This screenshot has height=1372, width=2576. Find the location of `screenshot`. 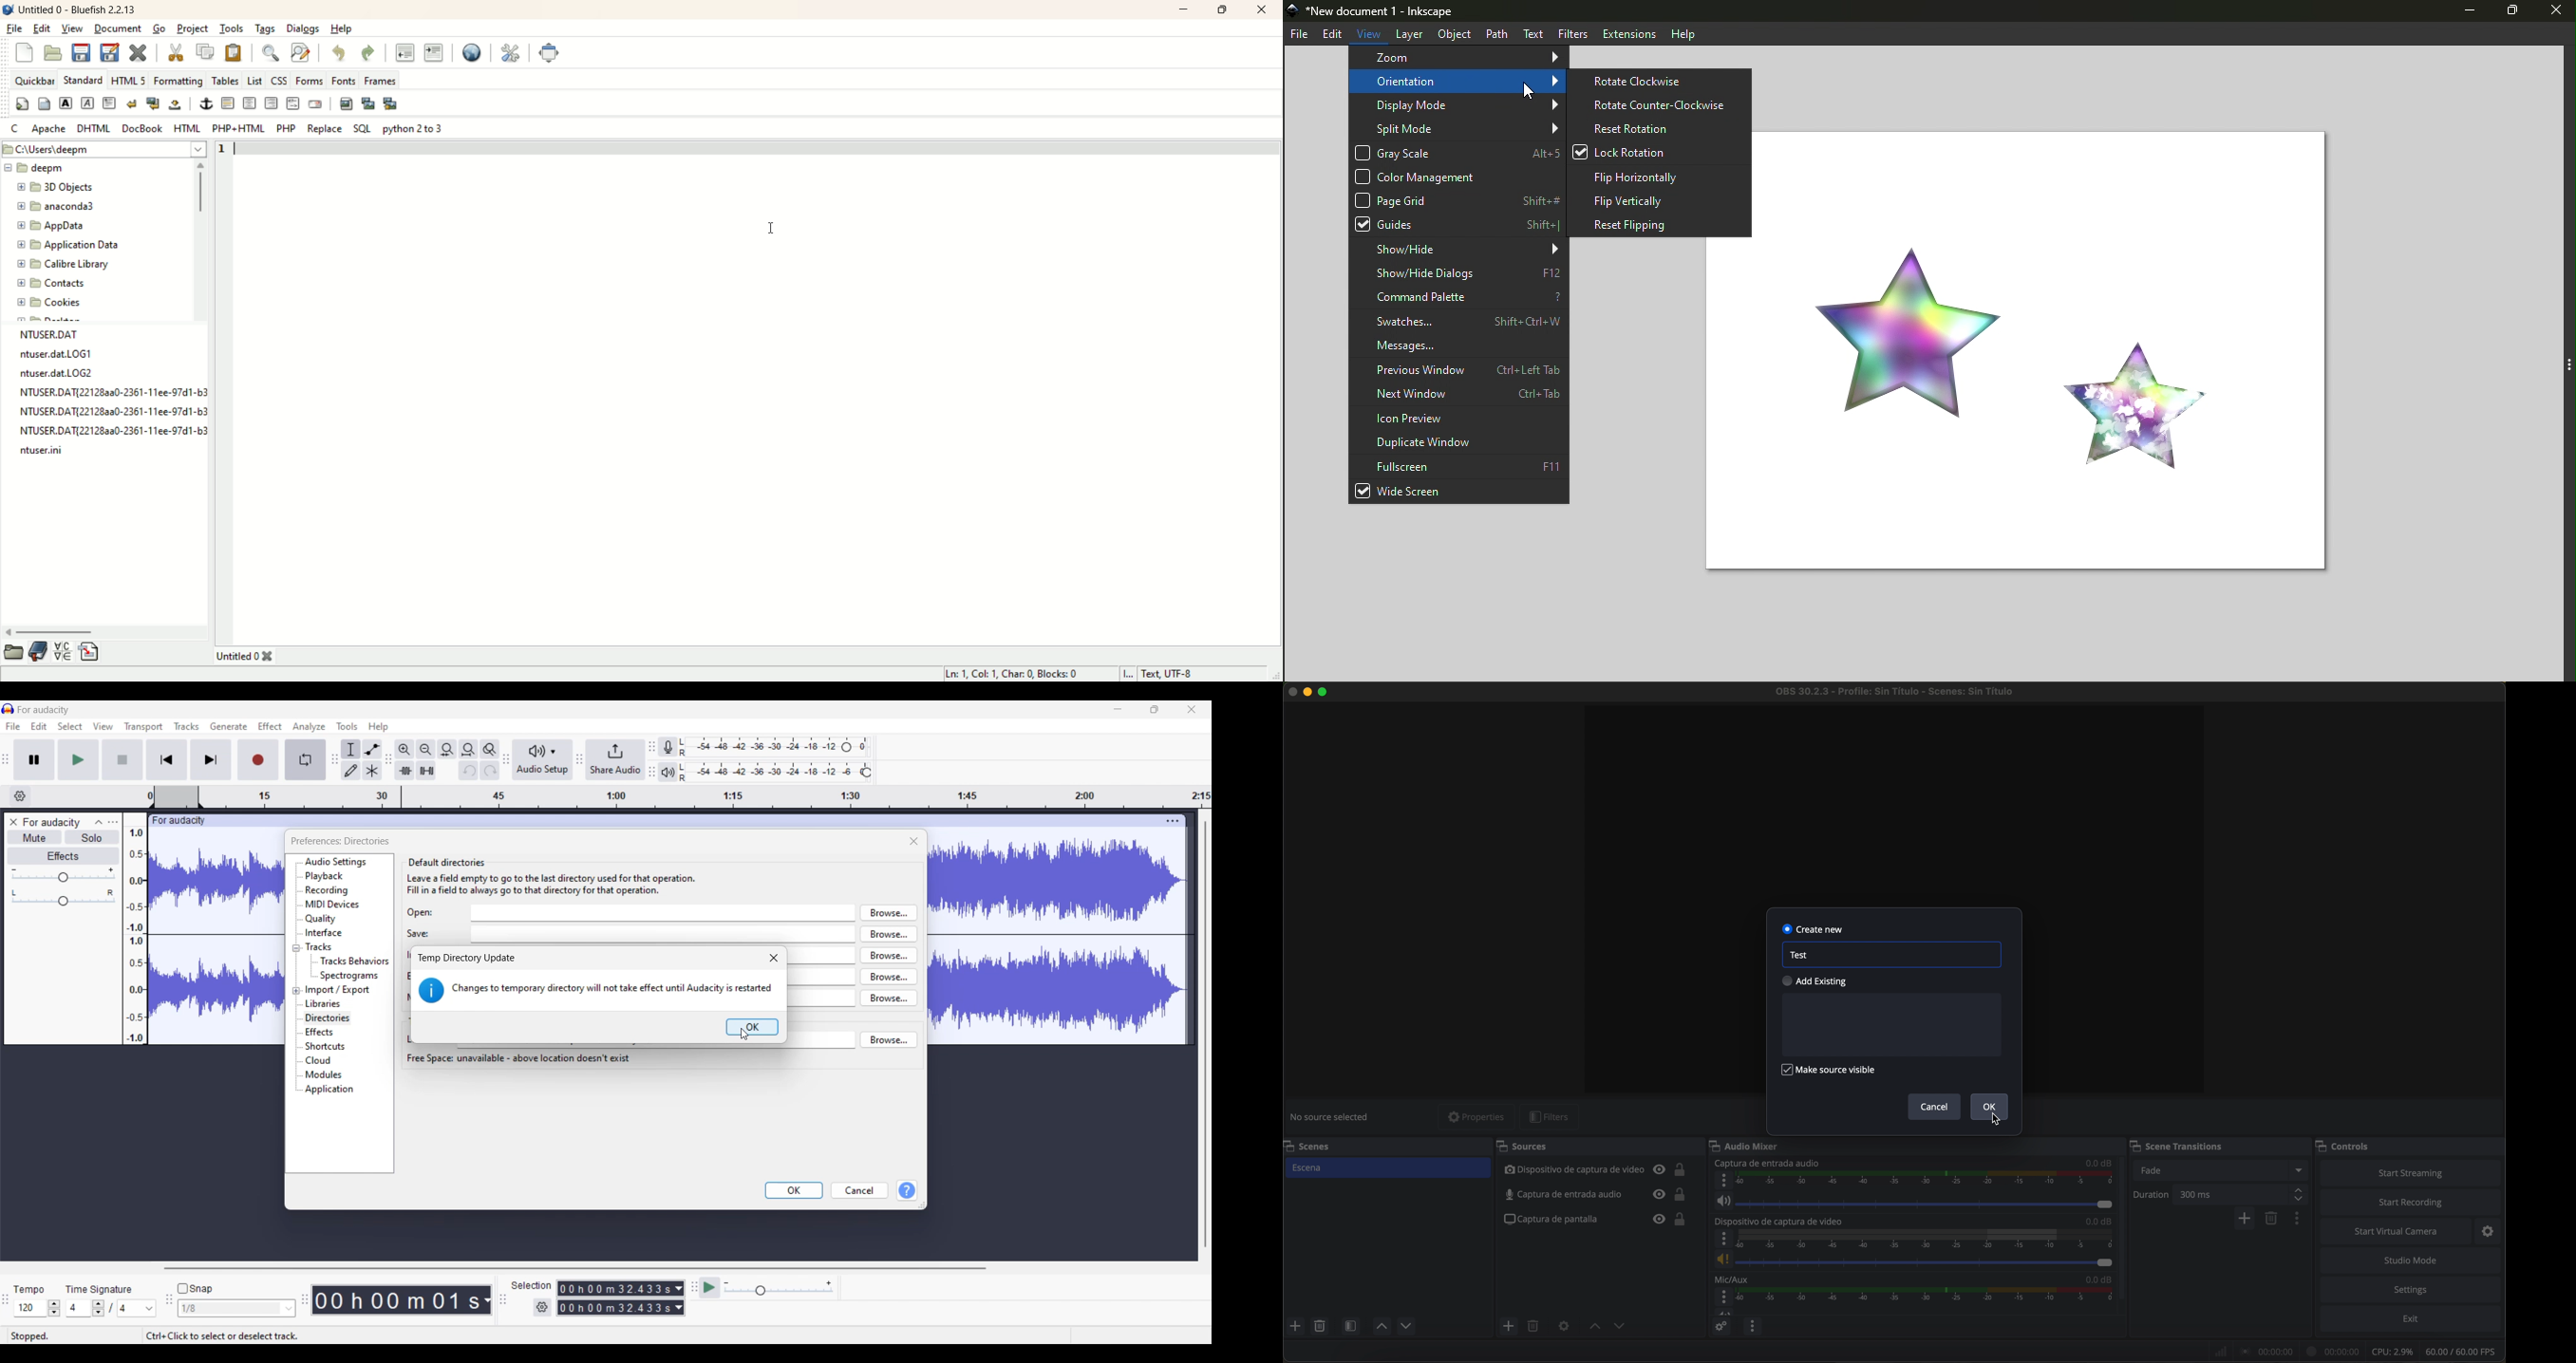

screenshot is located at coordinates (1594, 1220).